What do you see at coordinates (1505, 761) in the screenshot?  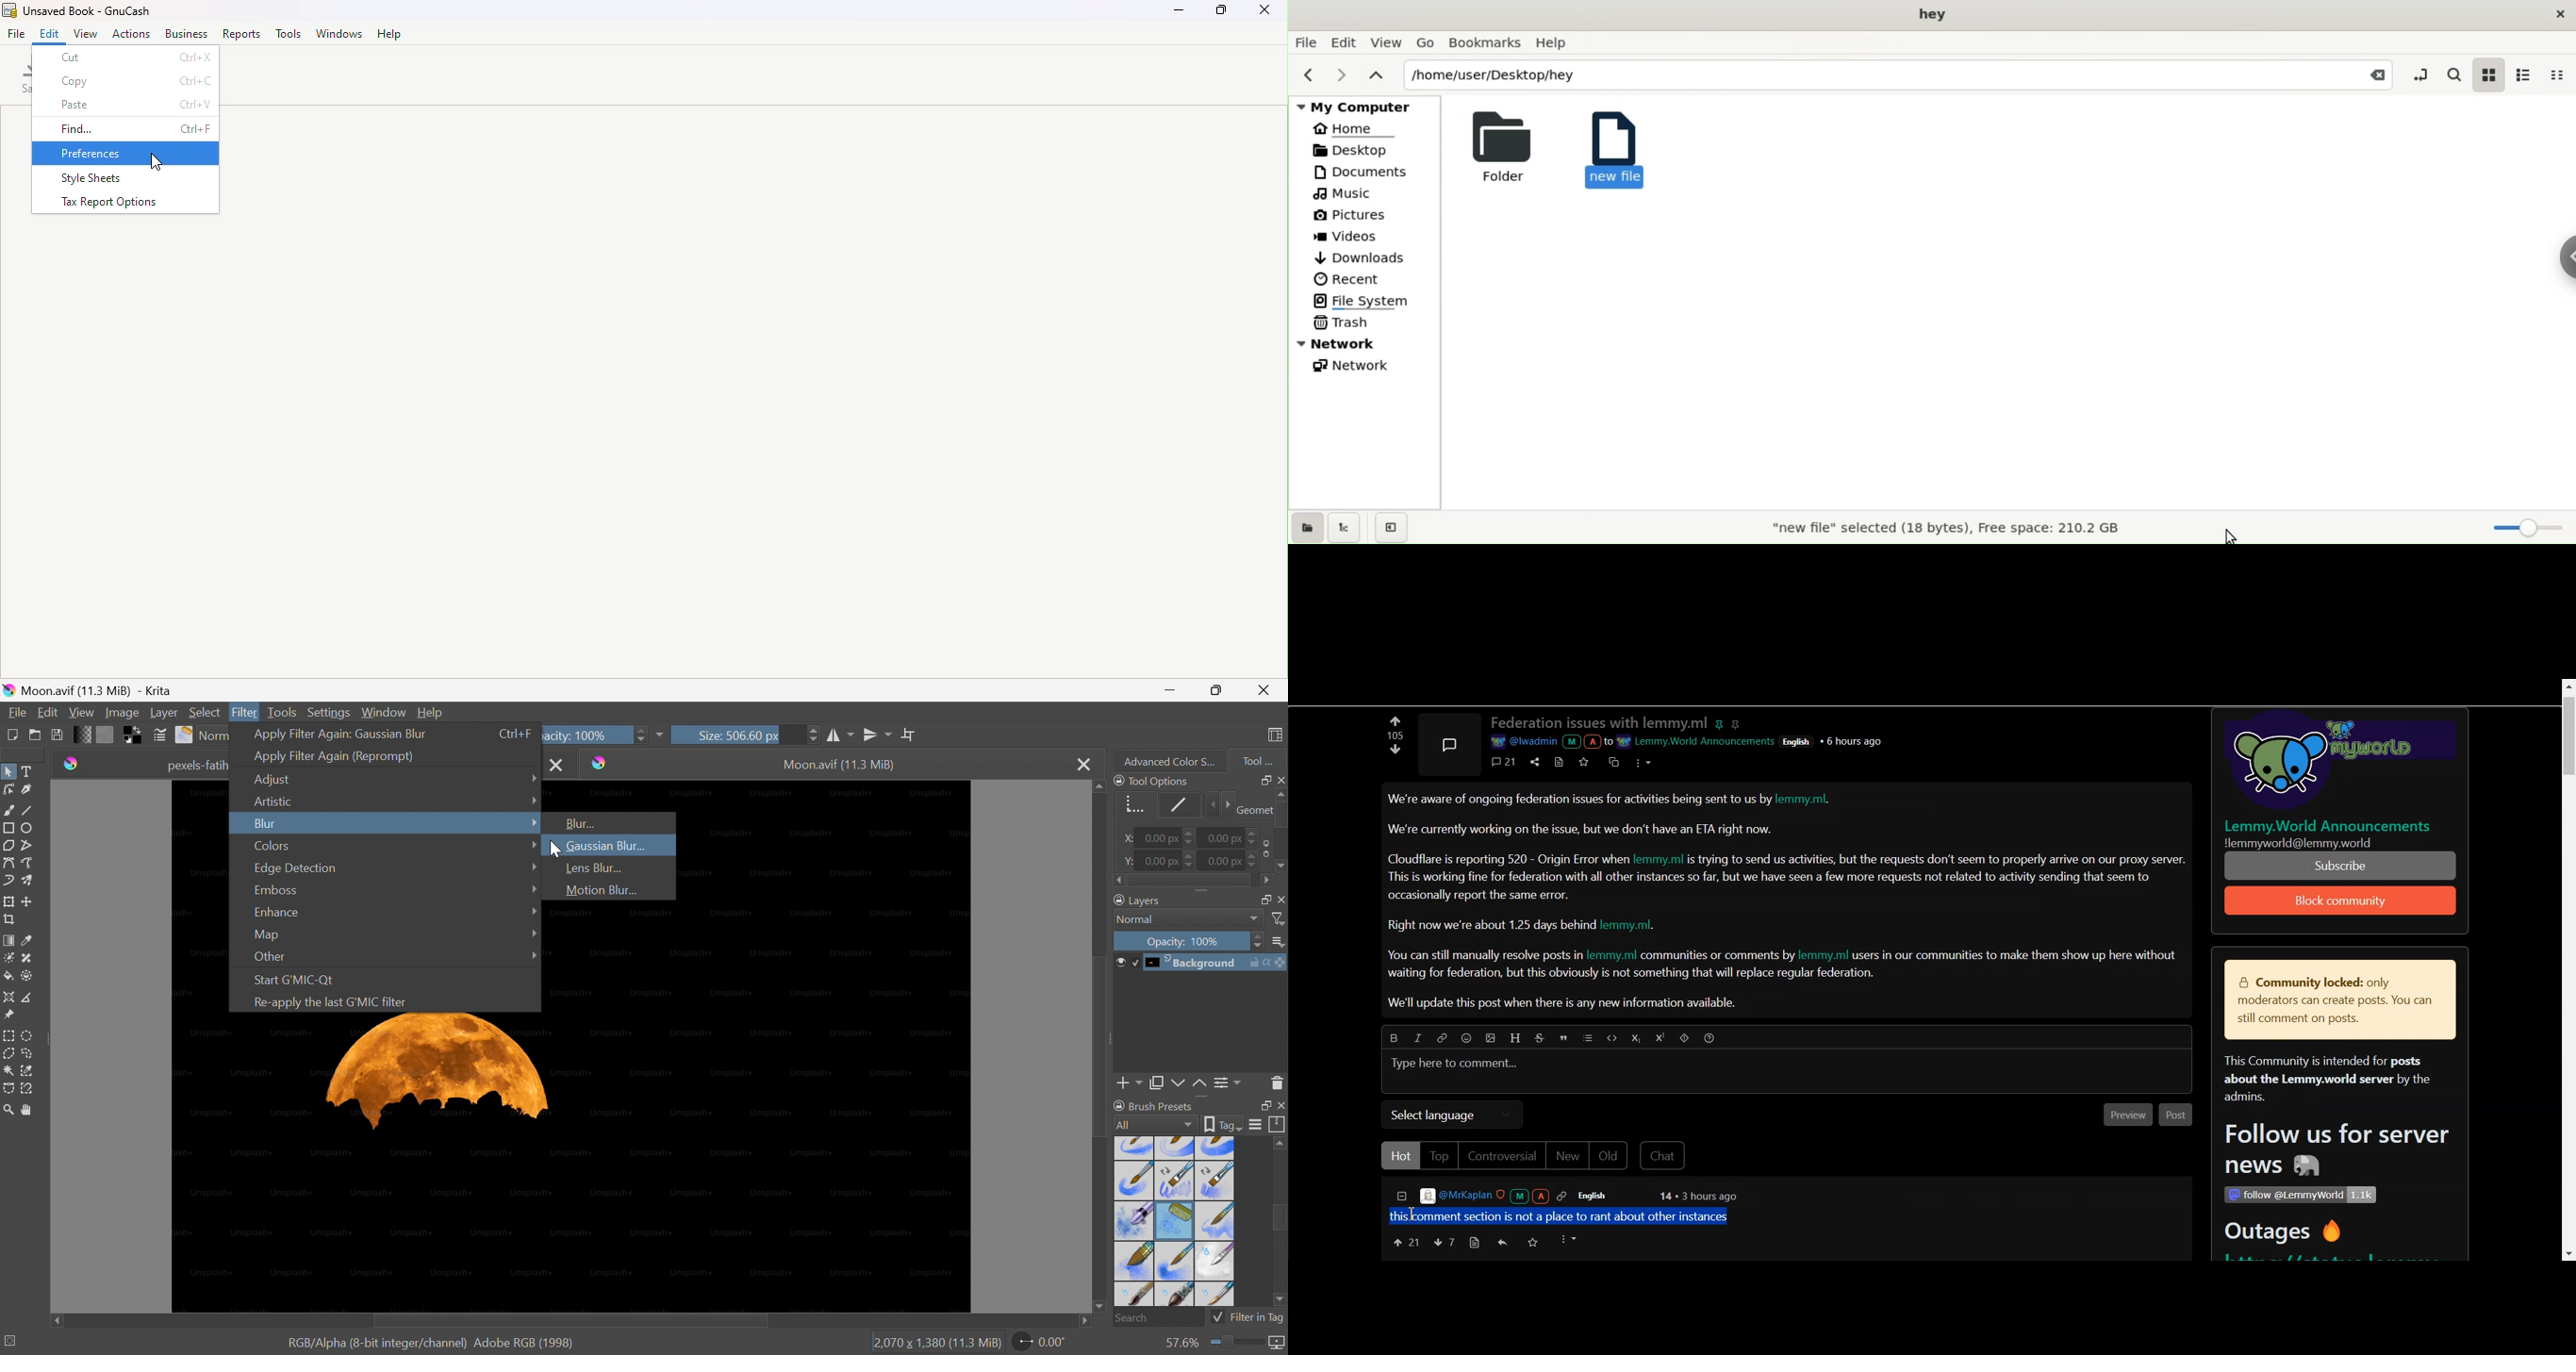 I see `comment` at bounding box center [1505, 761].